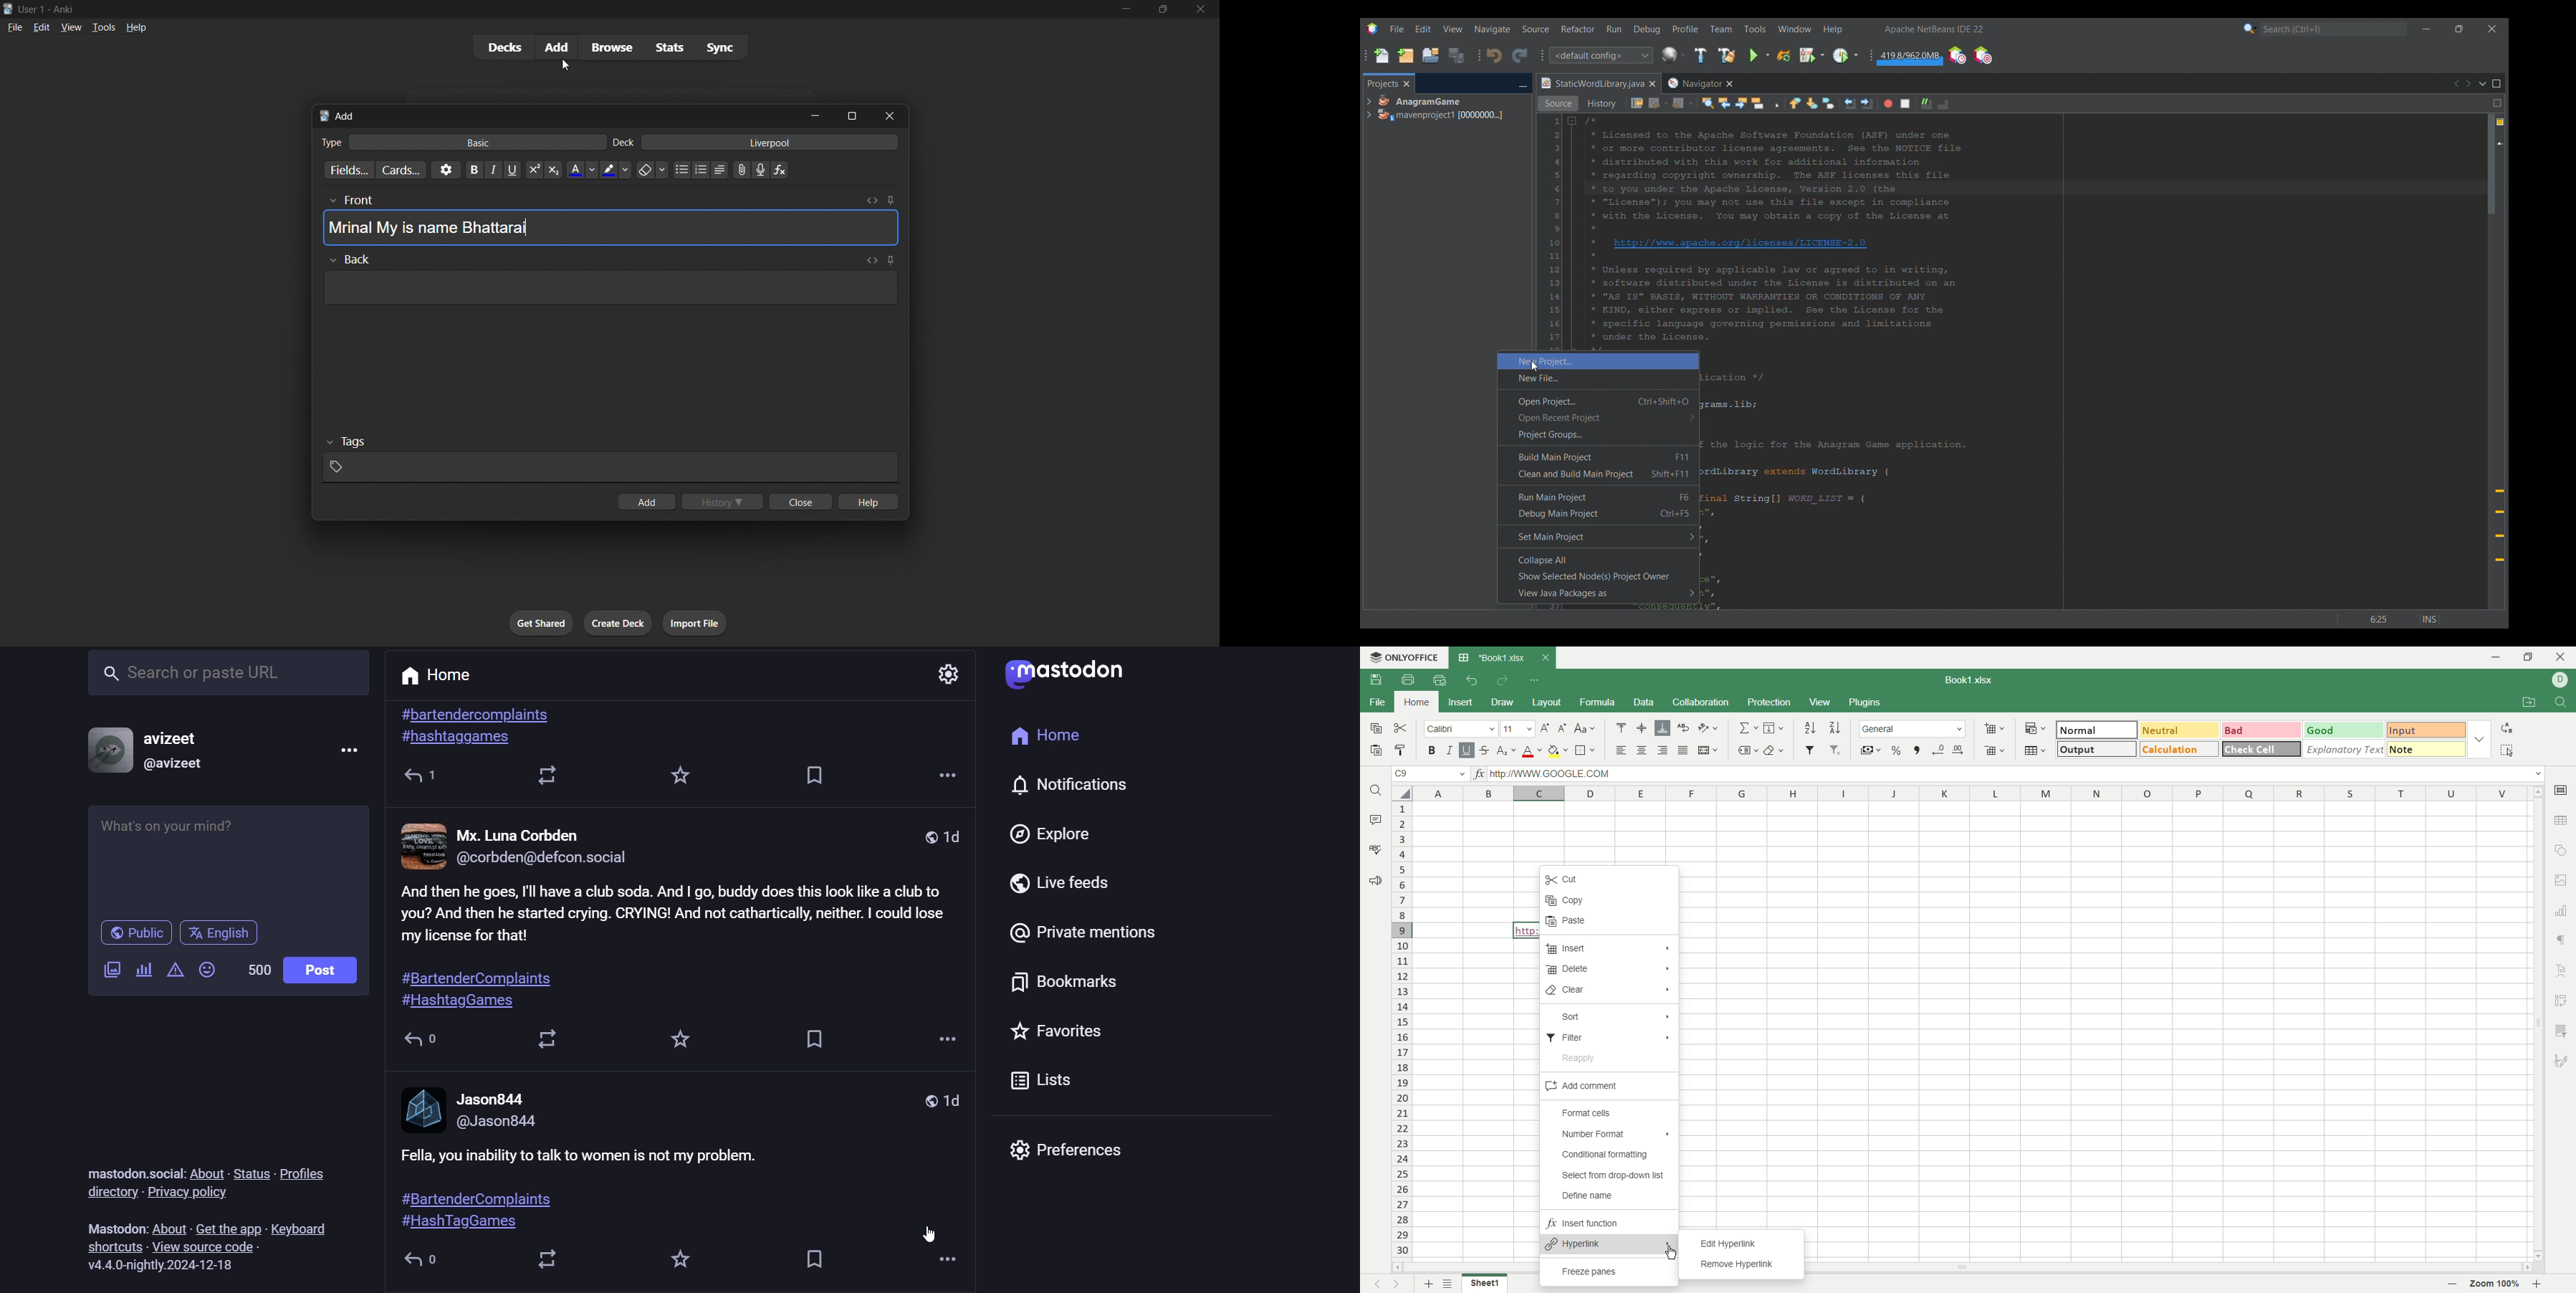 The height and width of the screenshot is (1316, 2576). Describe the element at coordinates (607, 46) in the screenshot. I see `browse` at that location.